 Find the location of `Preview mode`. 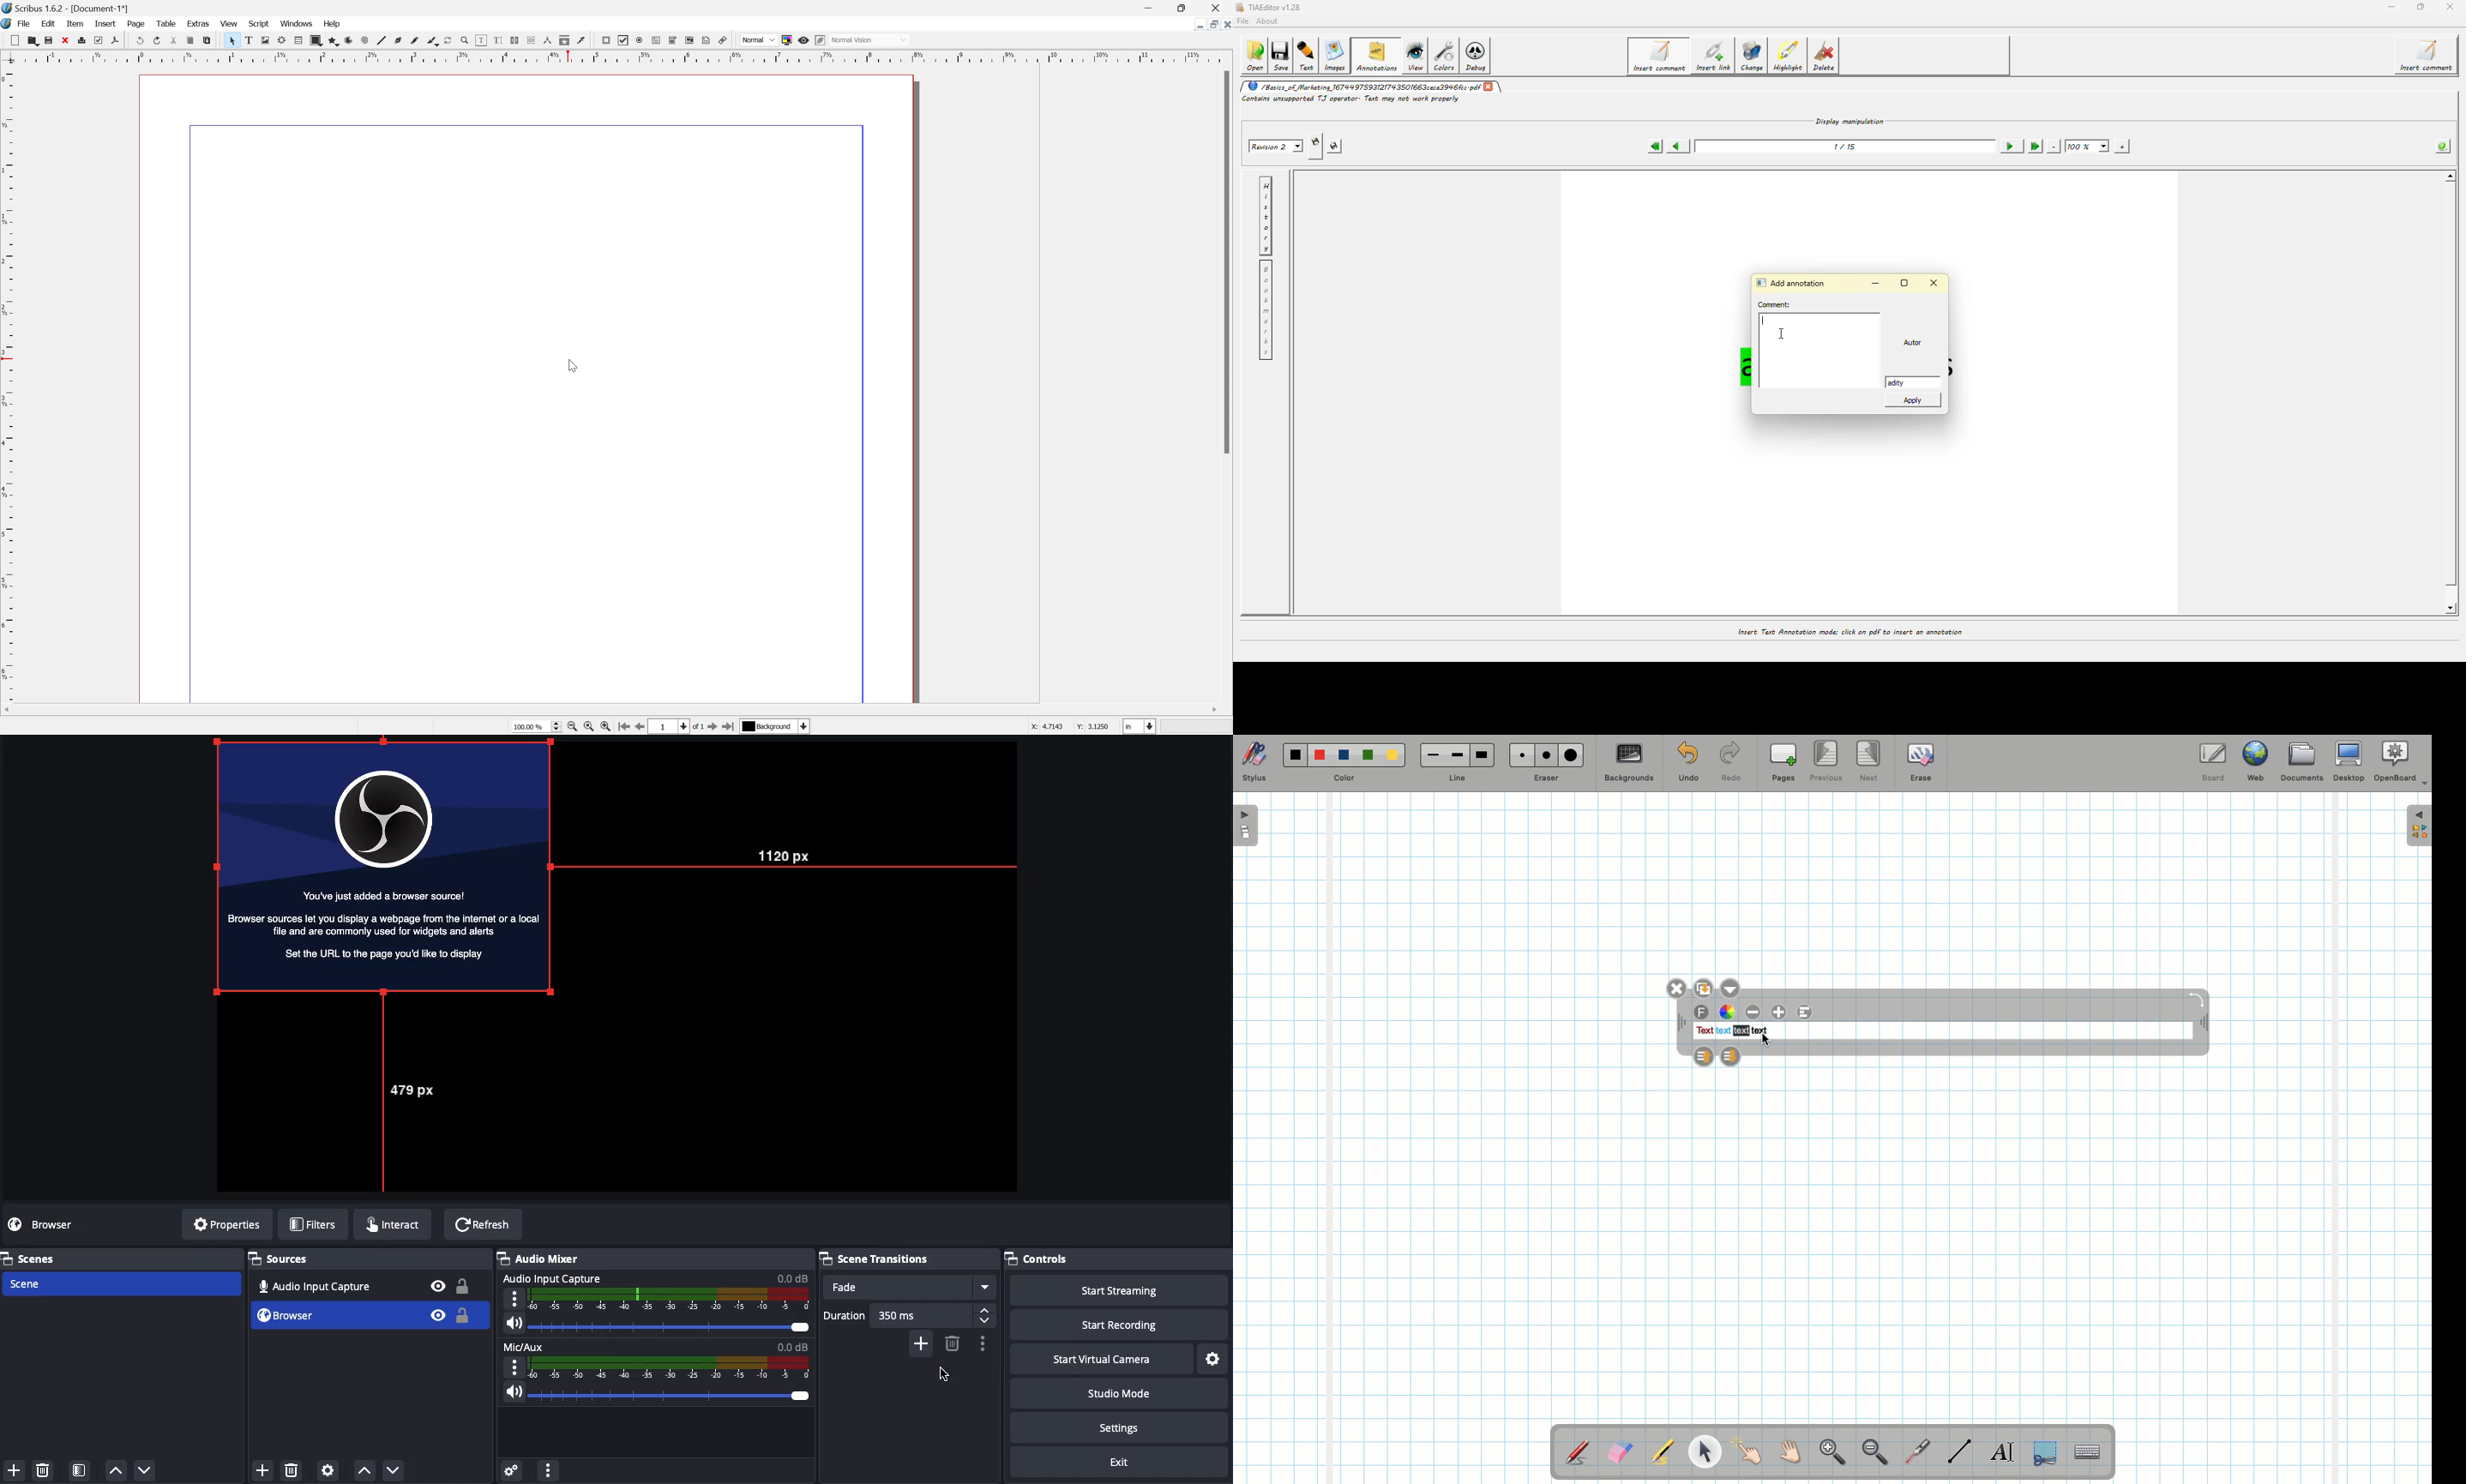

Preview mode is located at coordinates (803, 40).